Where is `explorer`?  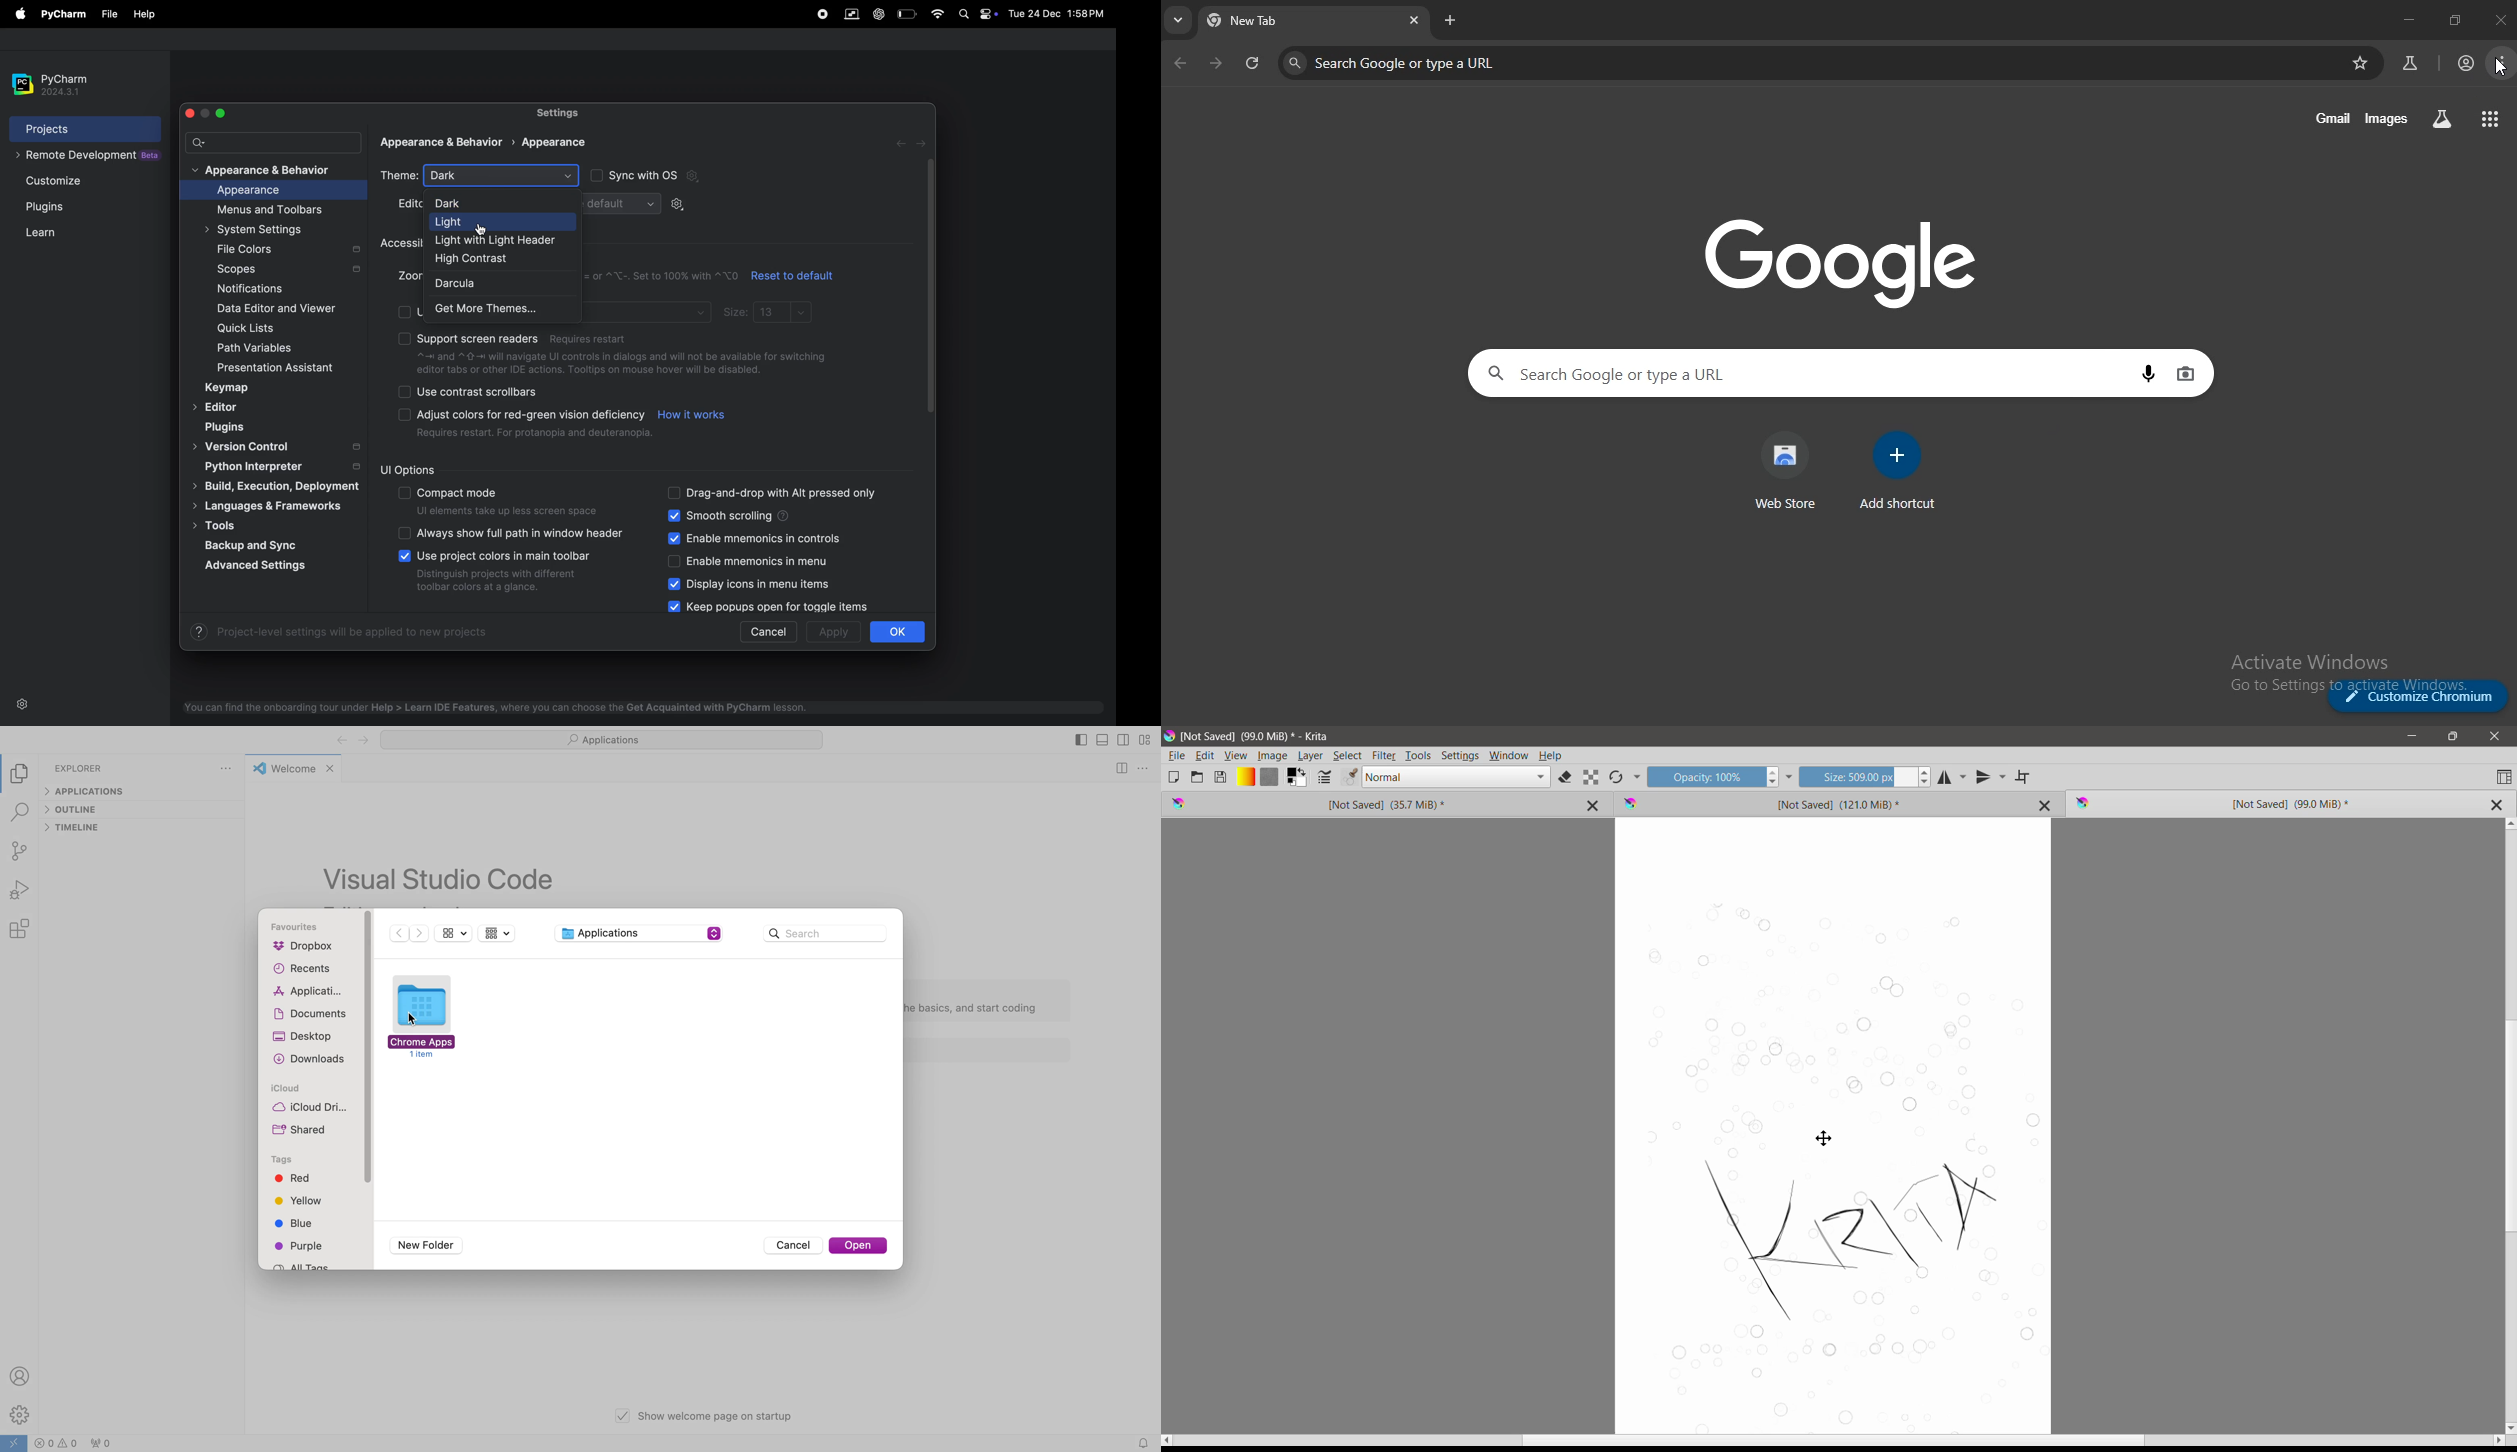
explorer is located at coordinates (79, 769).